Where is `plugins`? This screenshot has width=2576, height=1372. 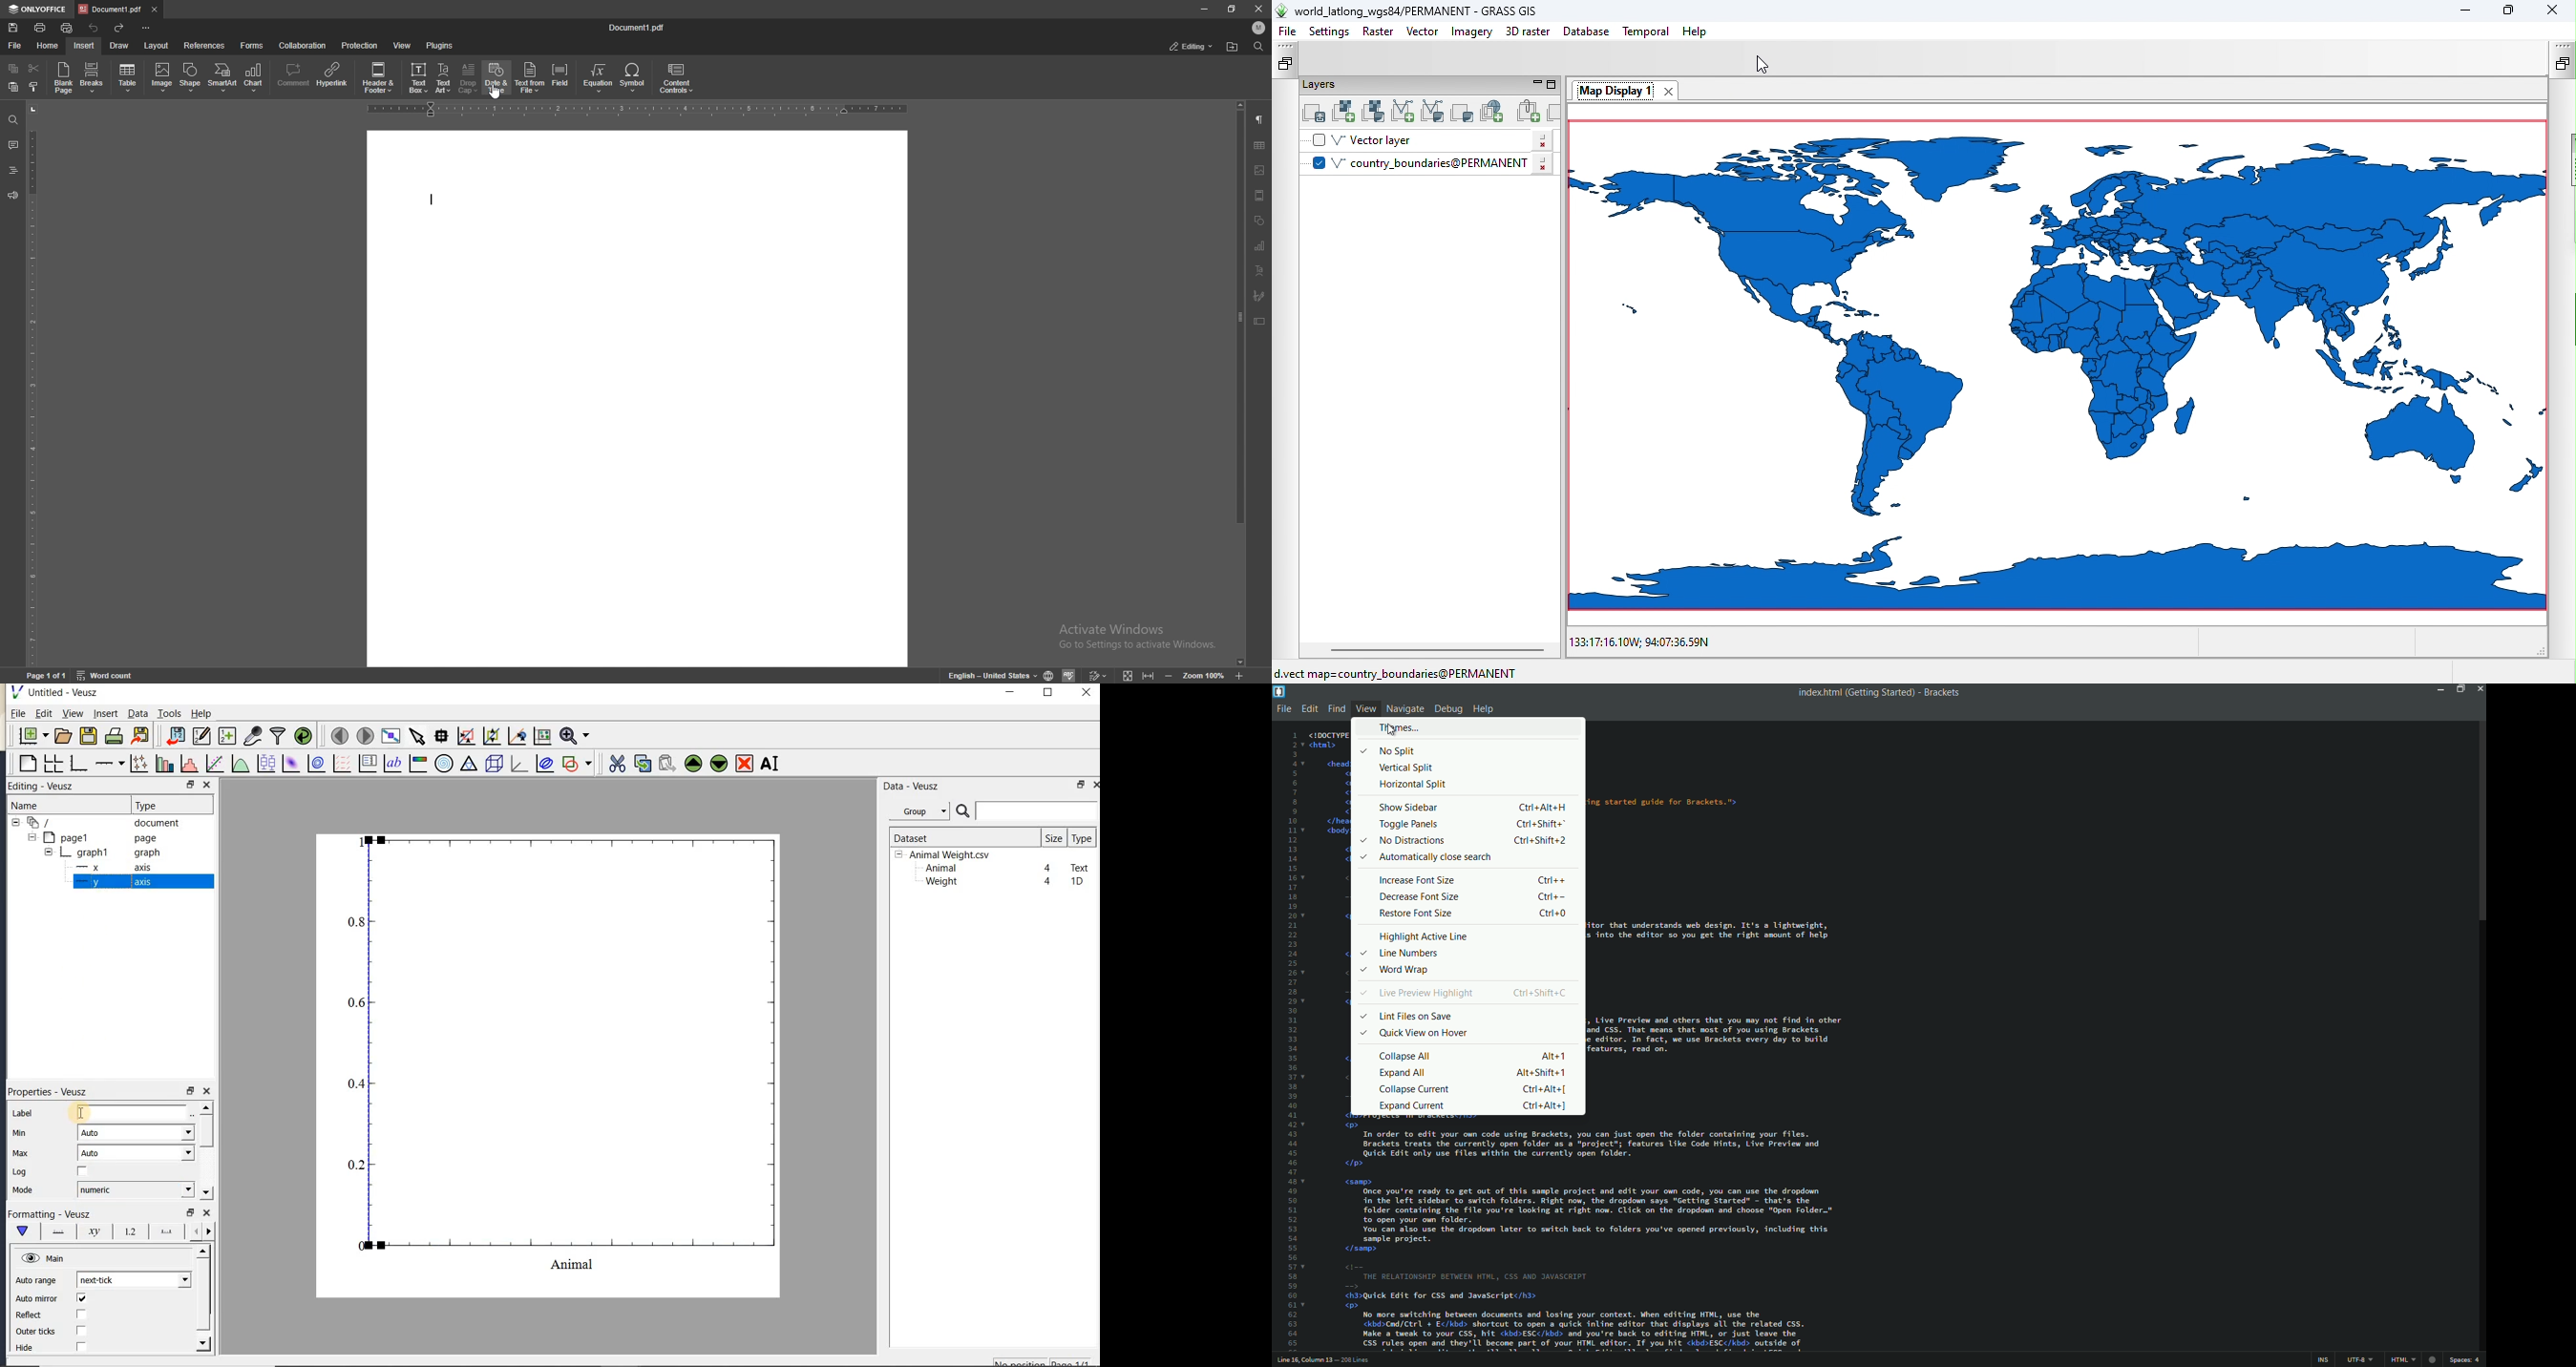
plugins is located at coordinates (442, 46).